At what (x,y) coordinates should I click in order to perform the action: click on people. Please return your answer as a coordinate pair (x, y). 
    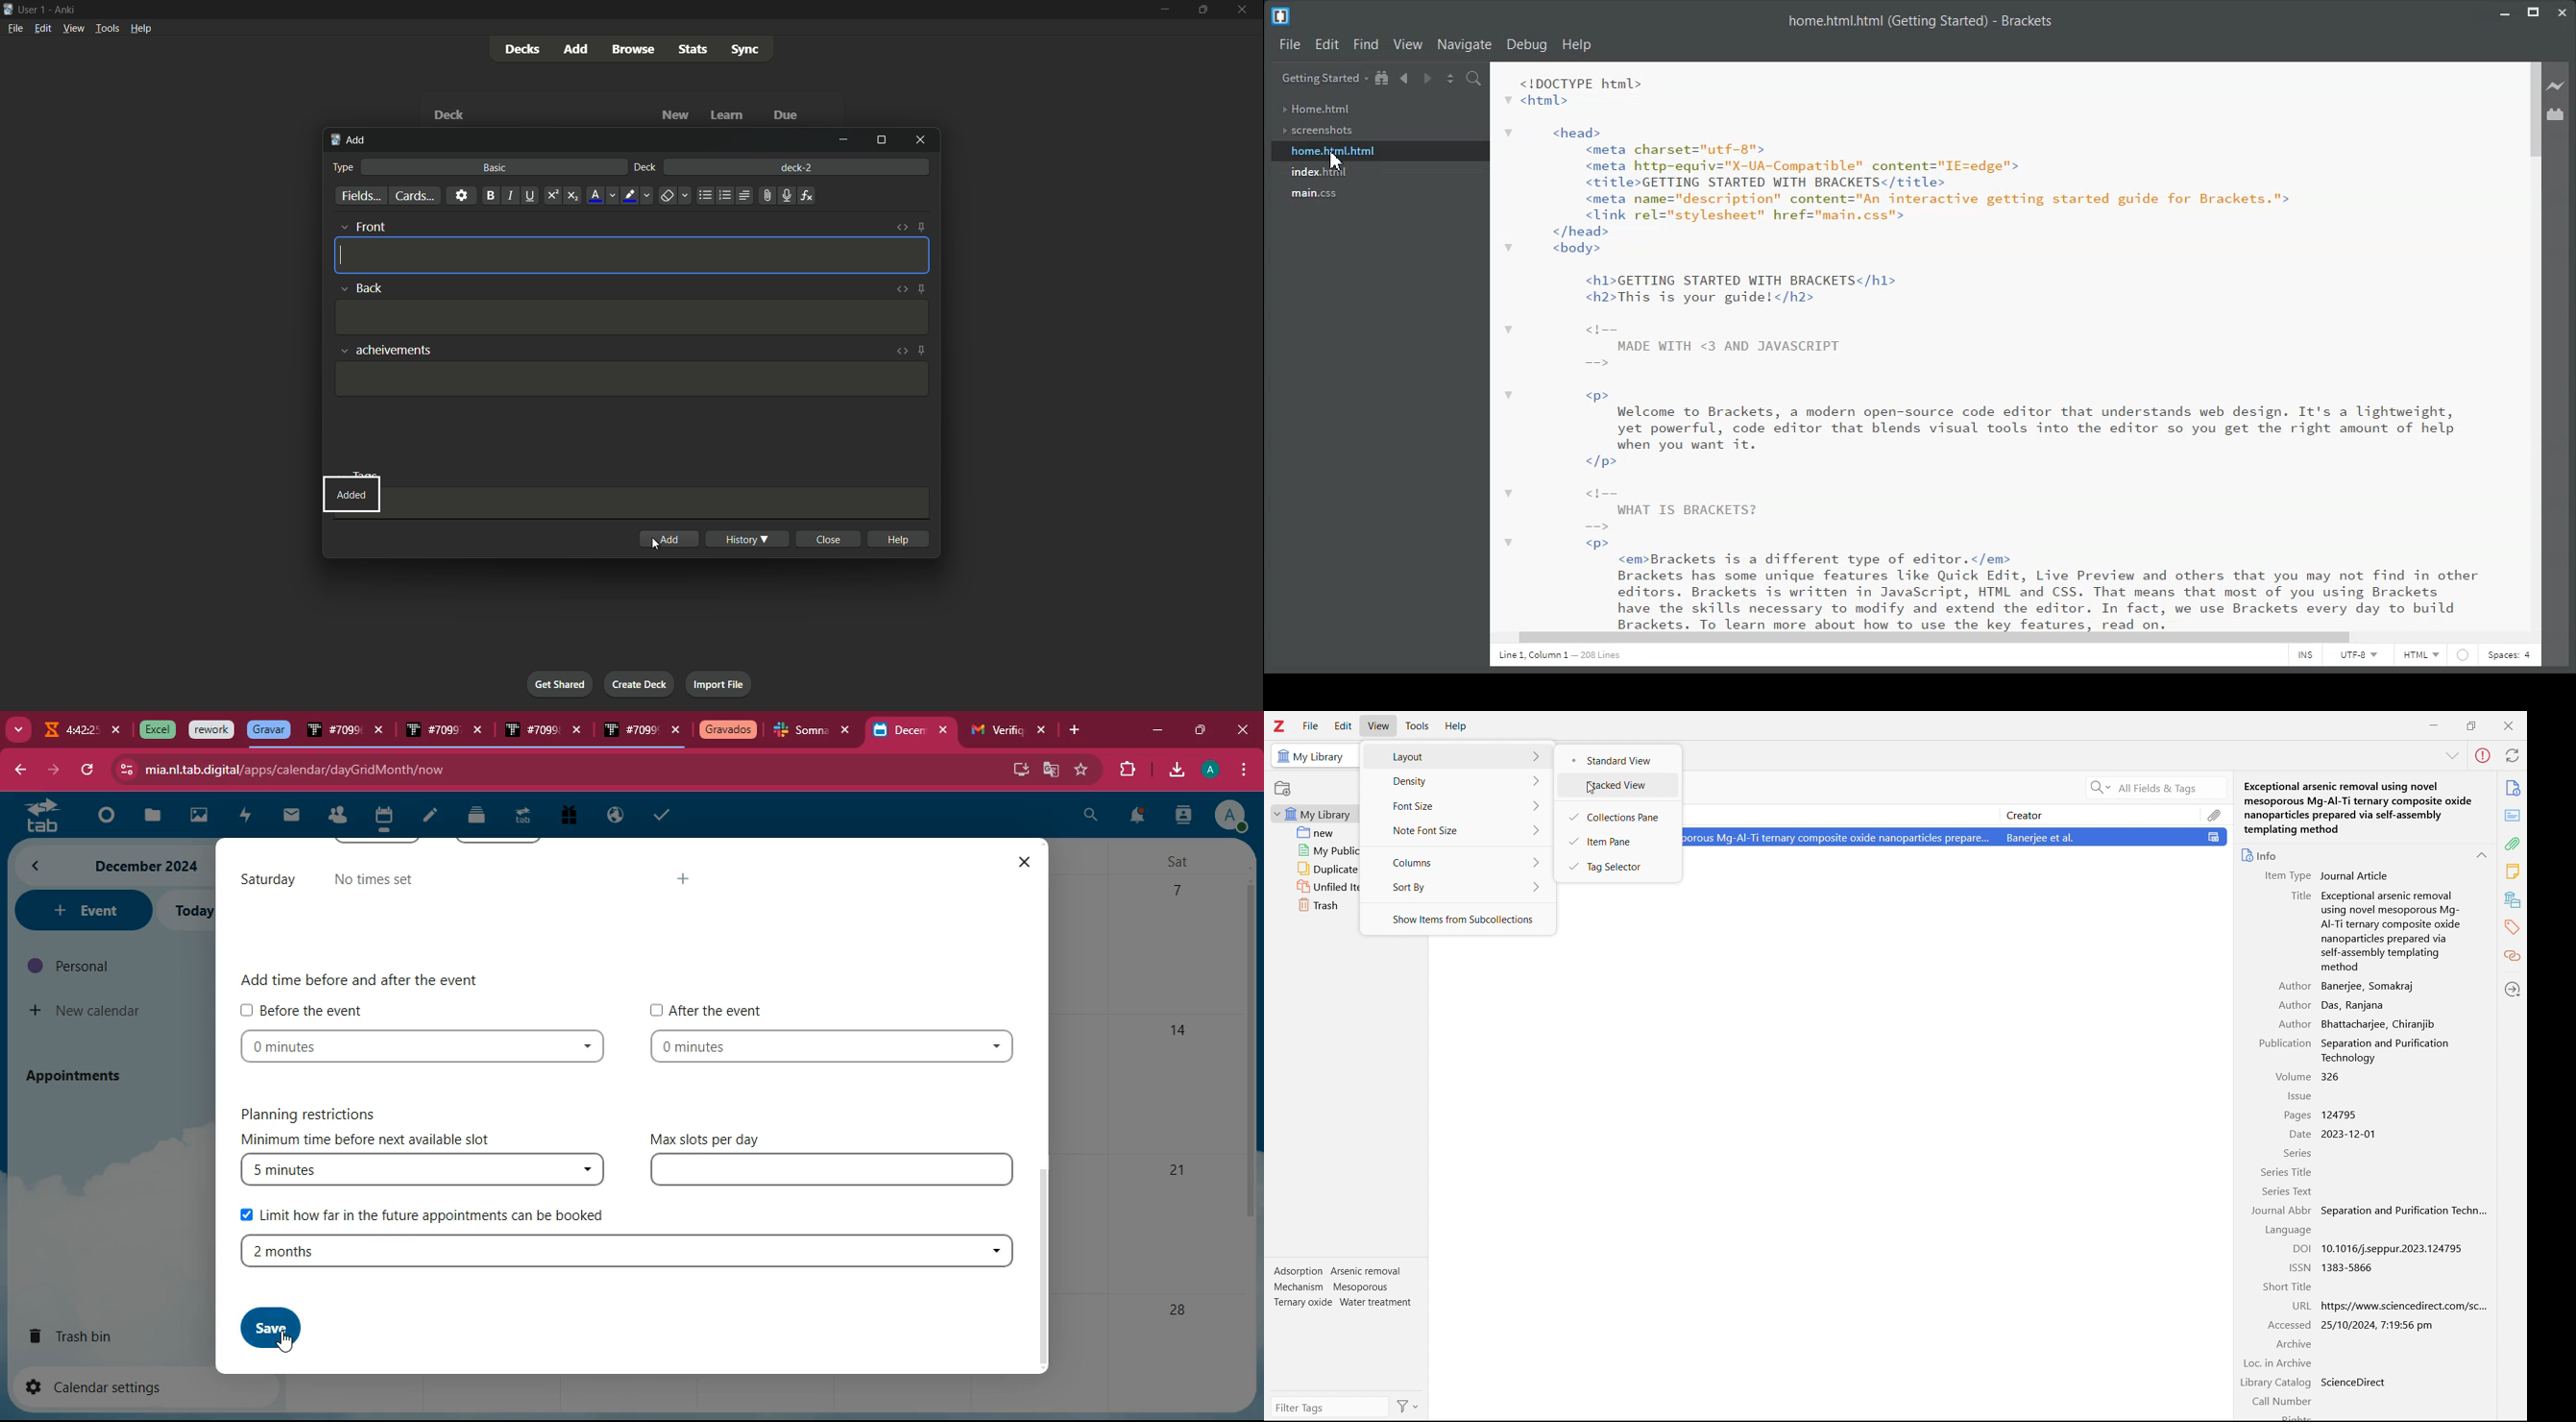
    Looking at the image, I should click on (337, 817).